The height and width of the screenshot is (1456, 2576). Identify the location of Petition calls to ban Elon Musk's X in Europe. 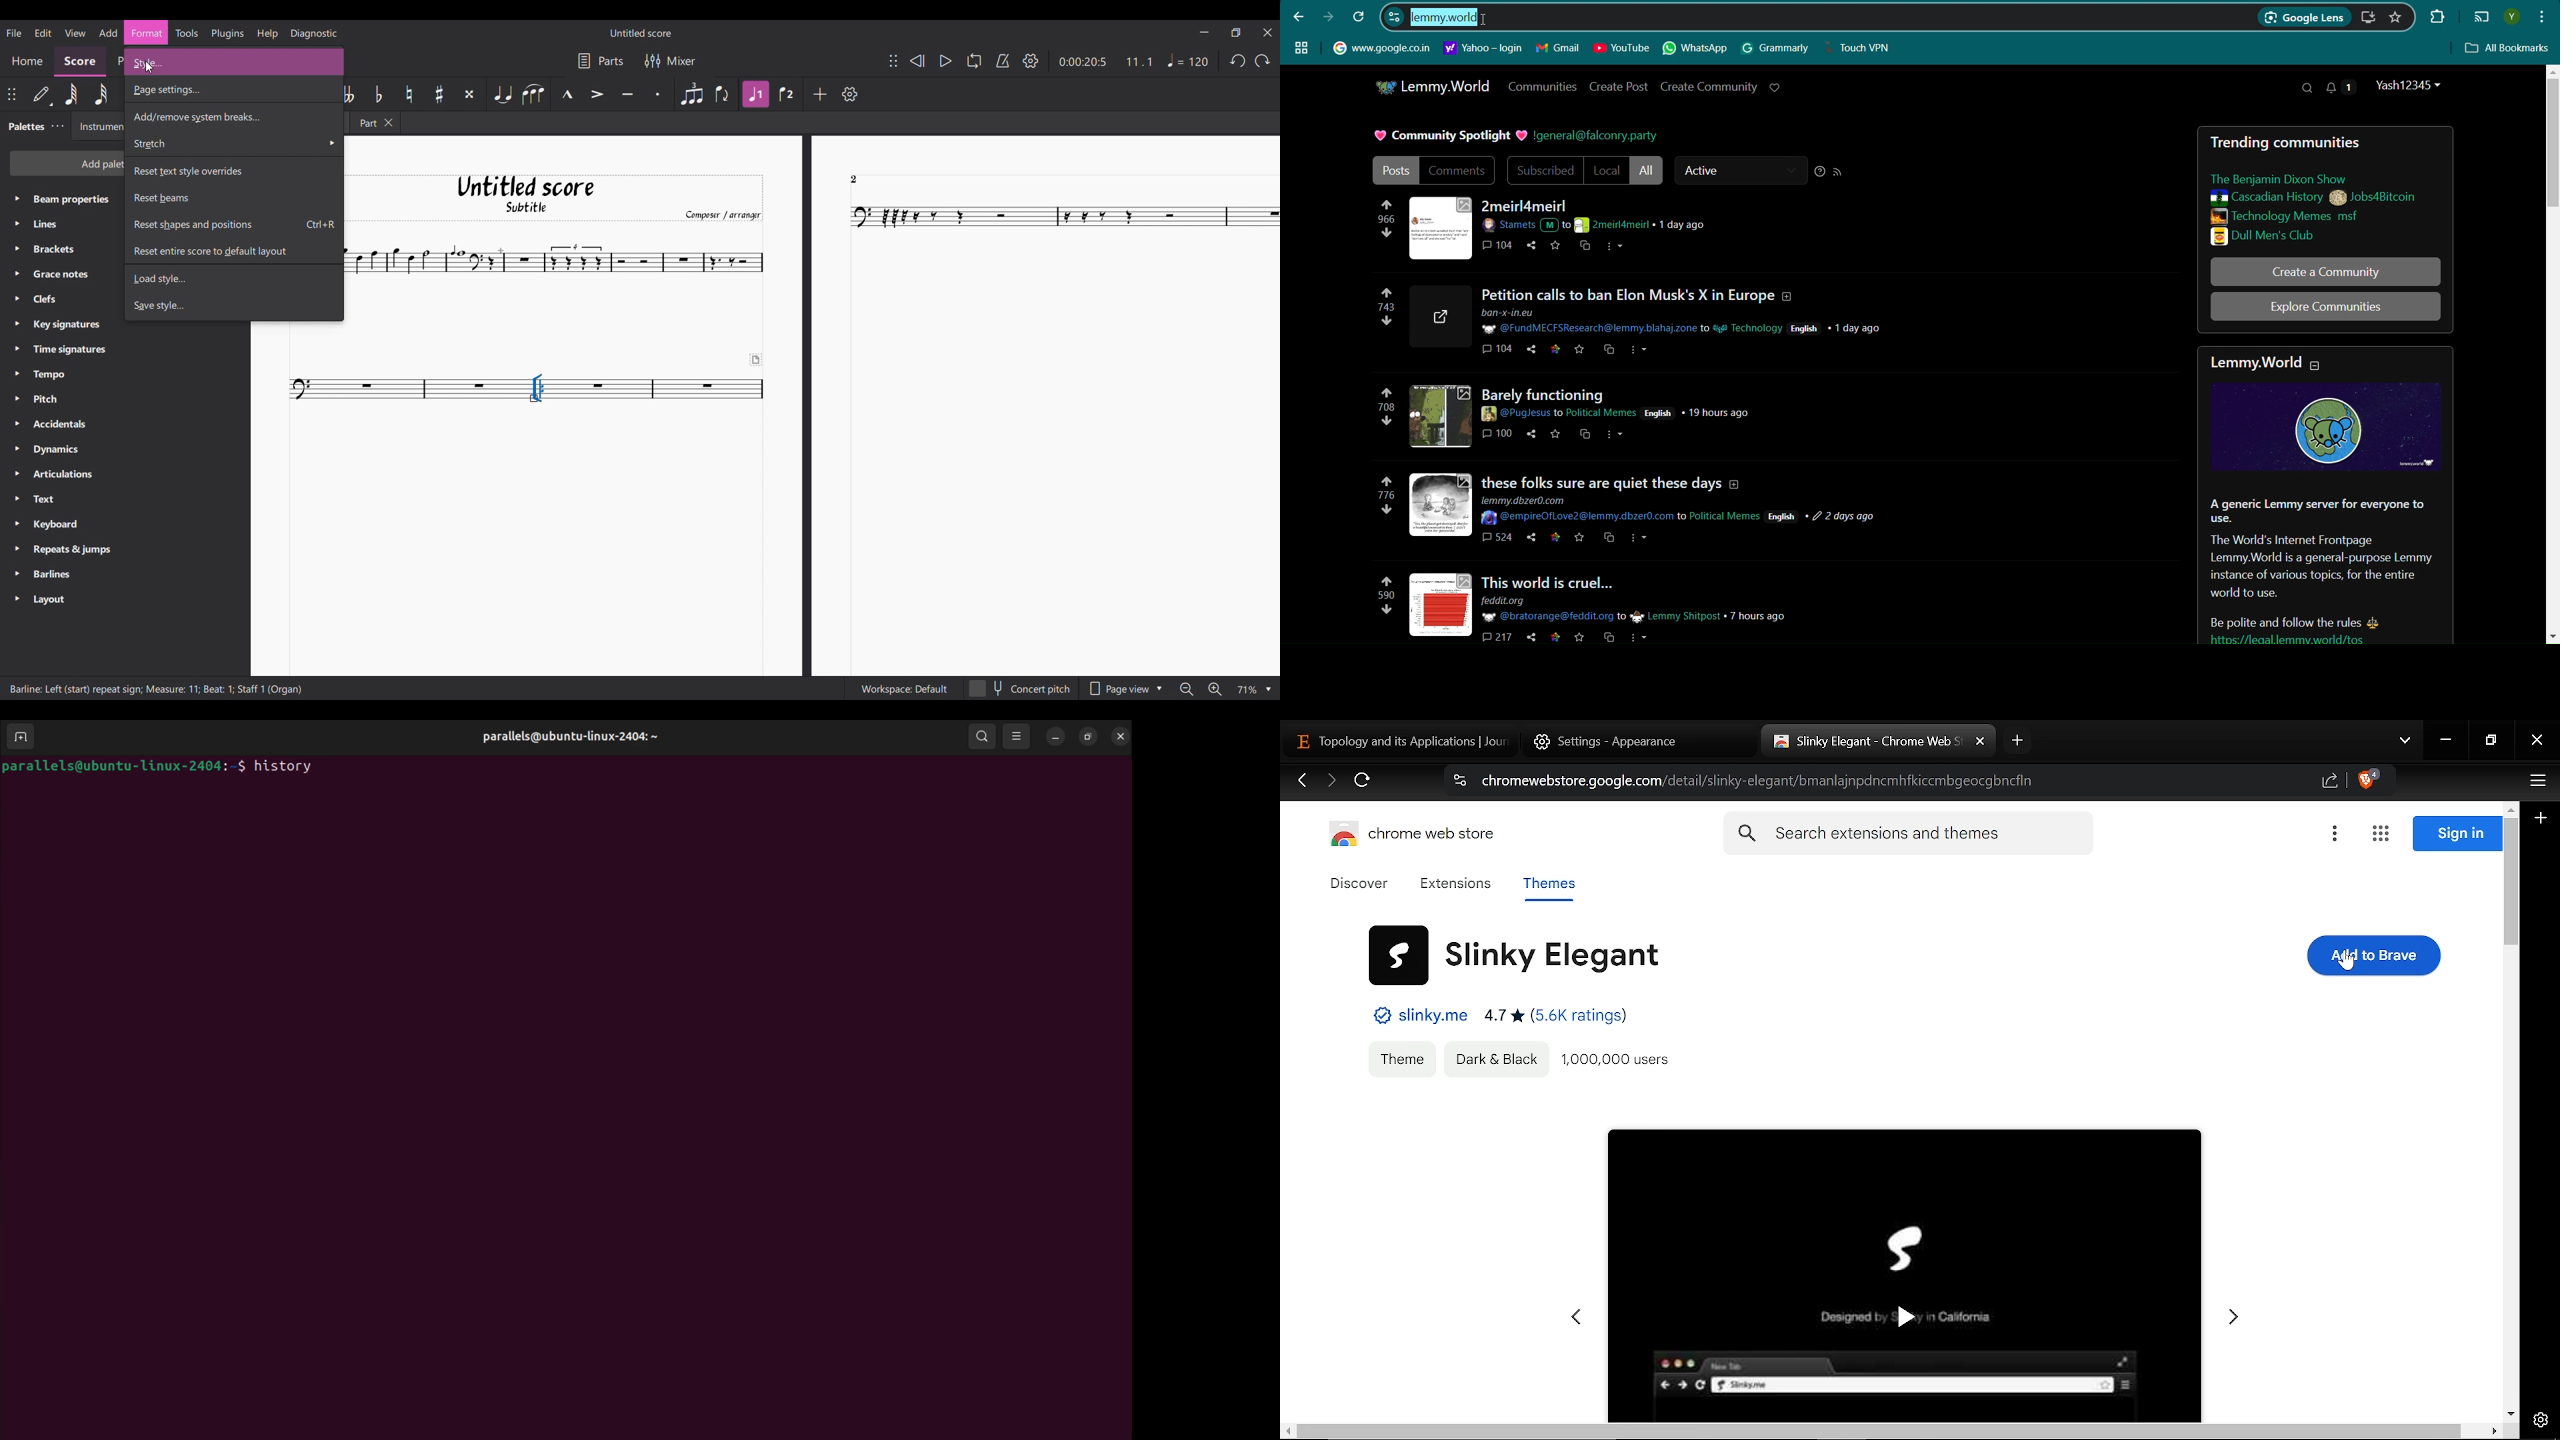
(1643, 296).